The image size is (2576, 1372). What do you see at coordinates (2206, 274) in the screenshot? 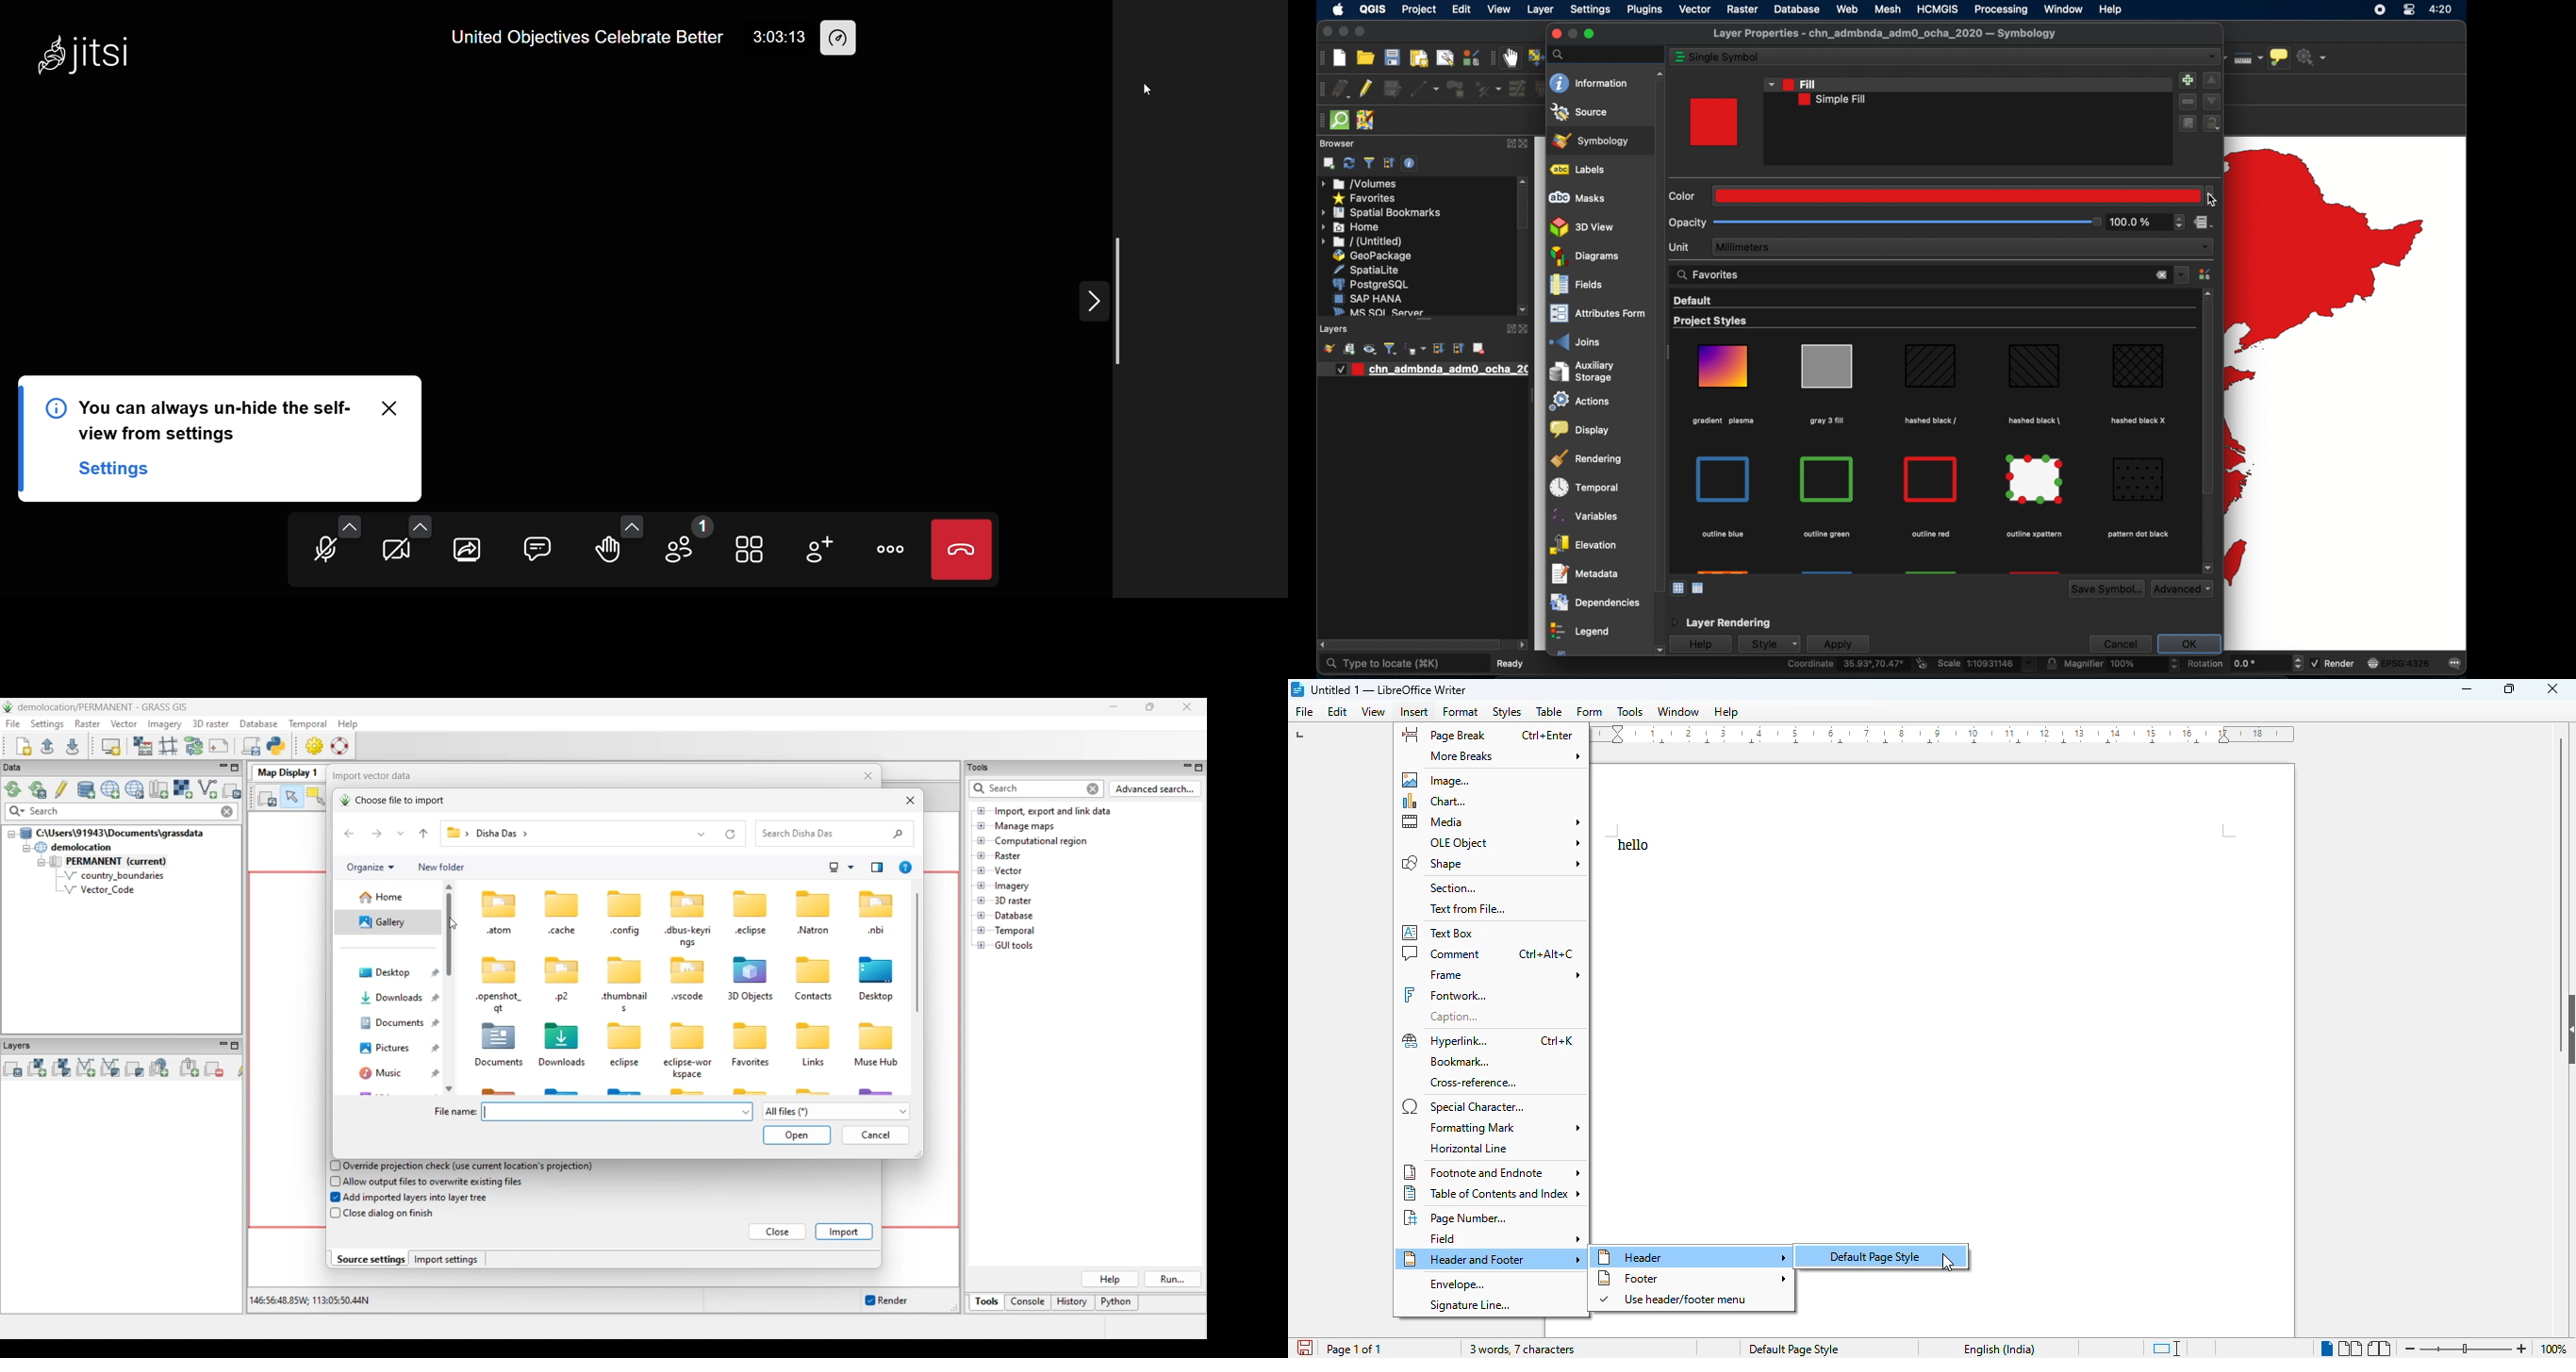
I see `style manager` at bounding box center [2206, 274].